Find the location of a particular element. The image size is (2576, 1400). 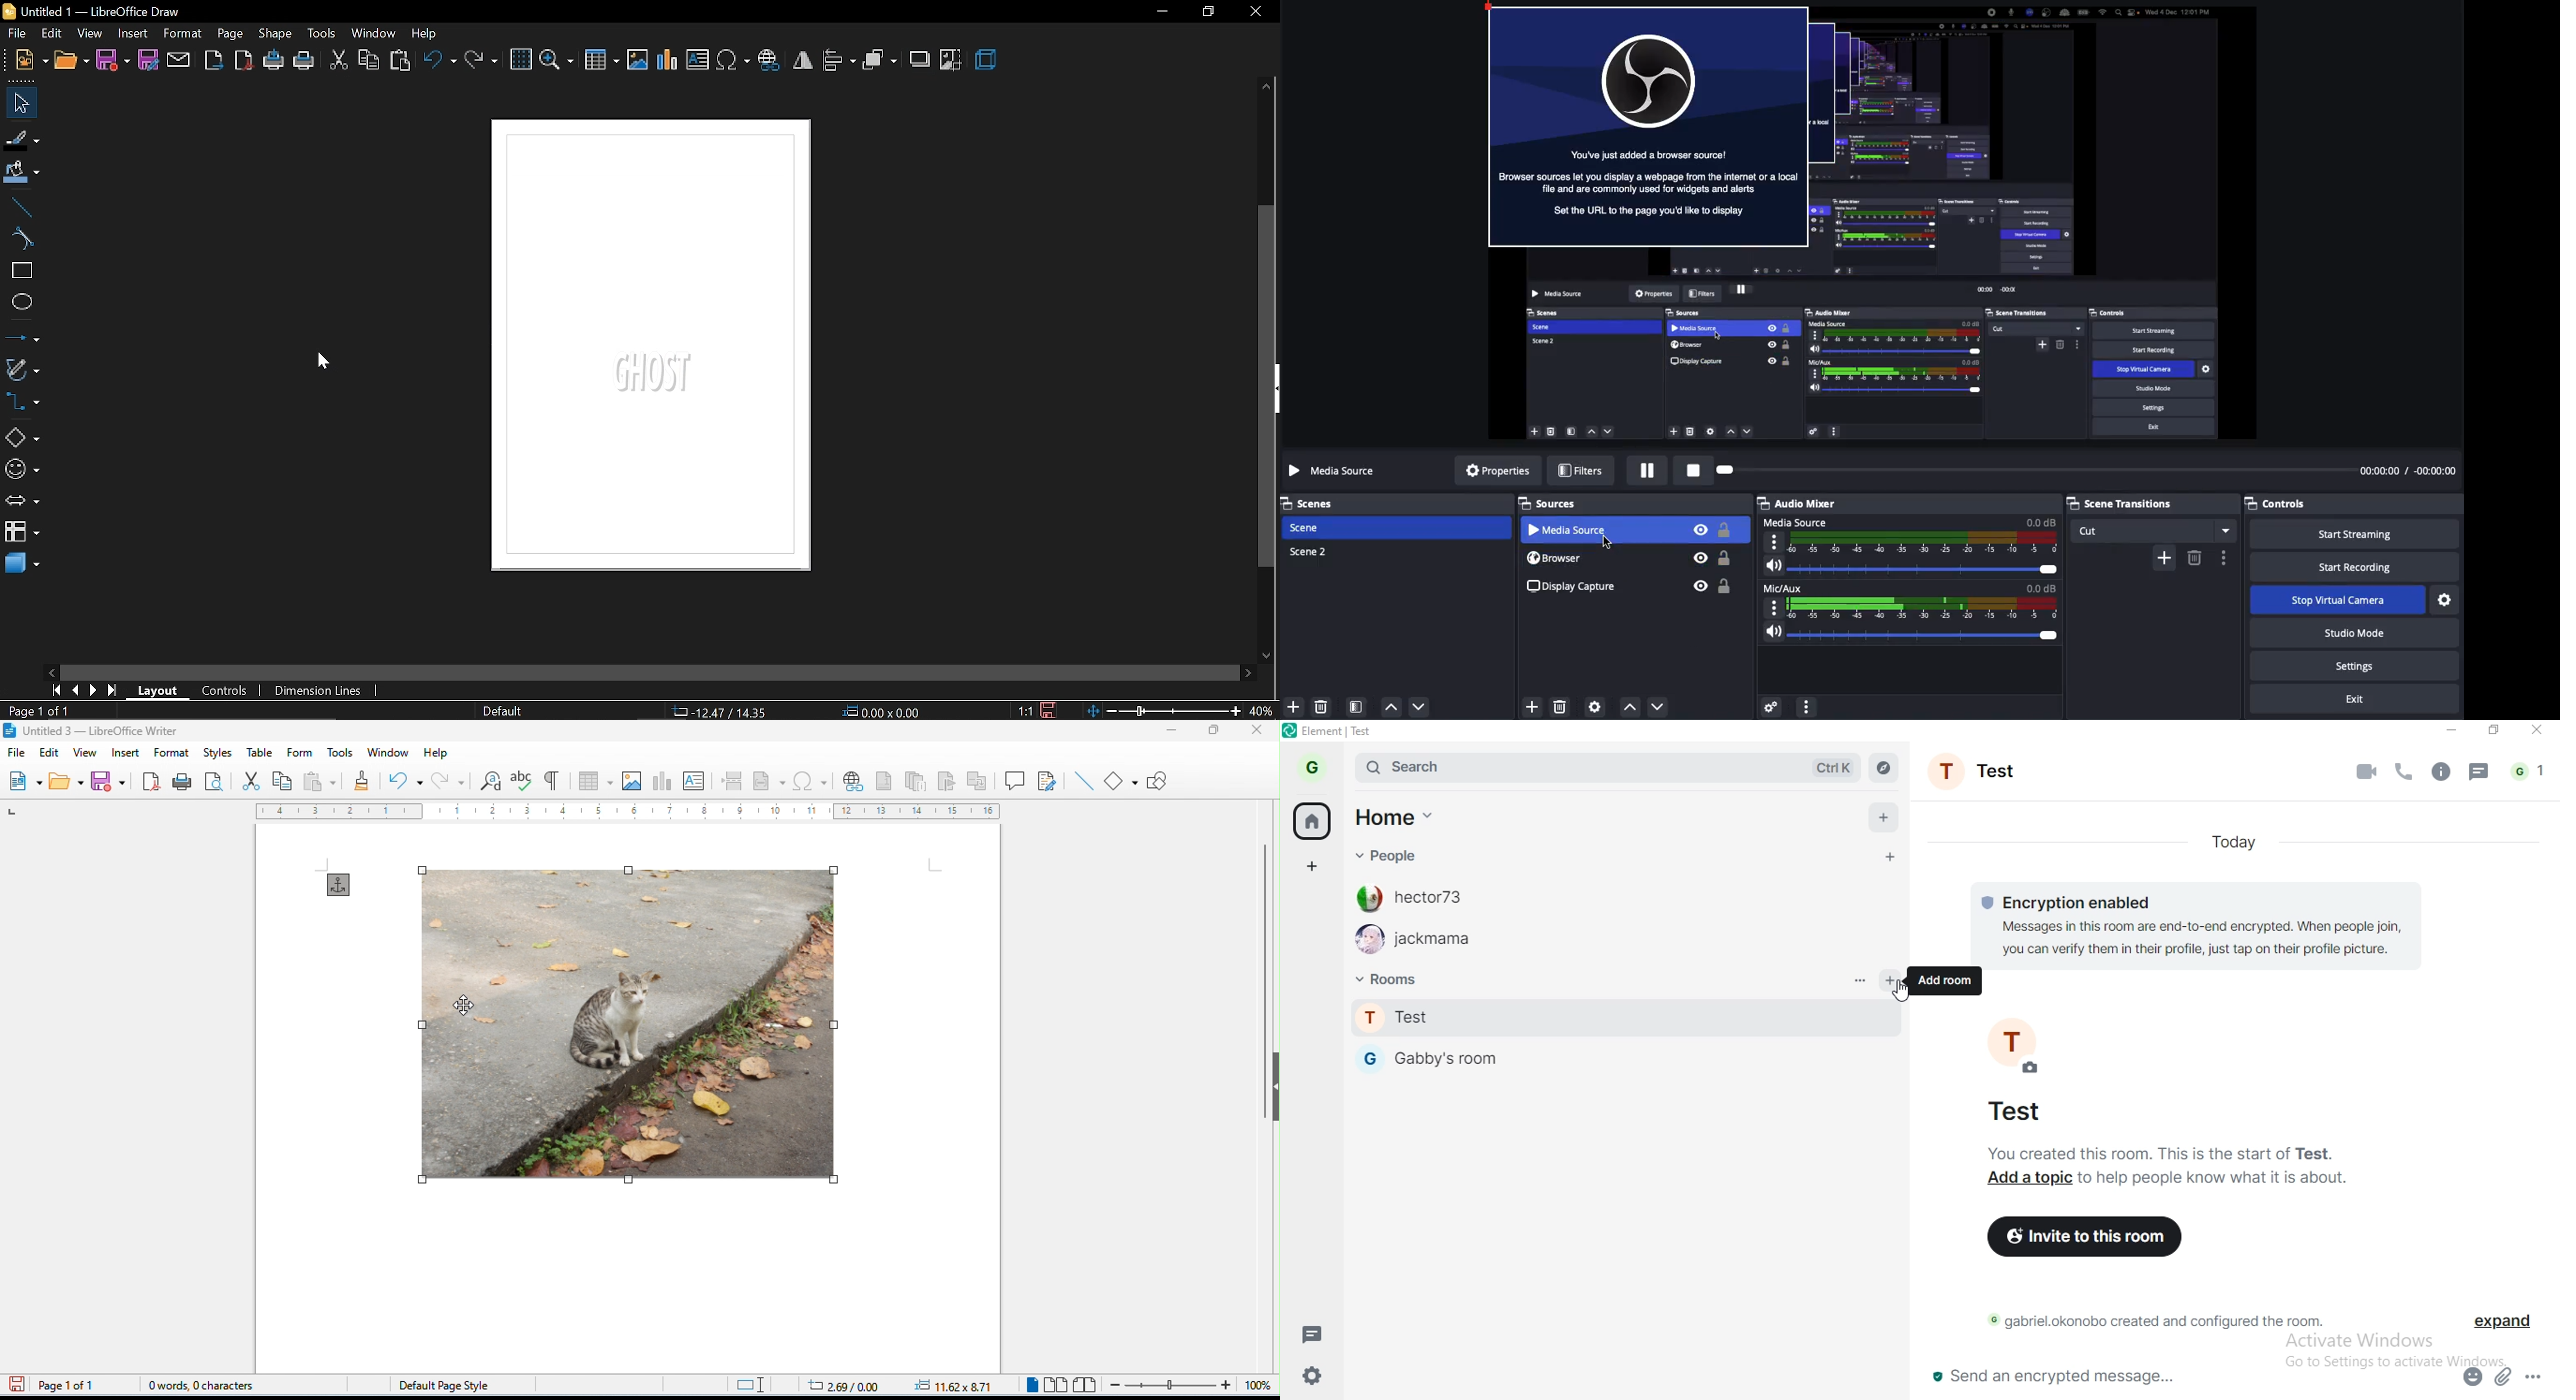

insert table is located at coordinates (601, 61).